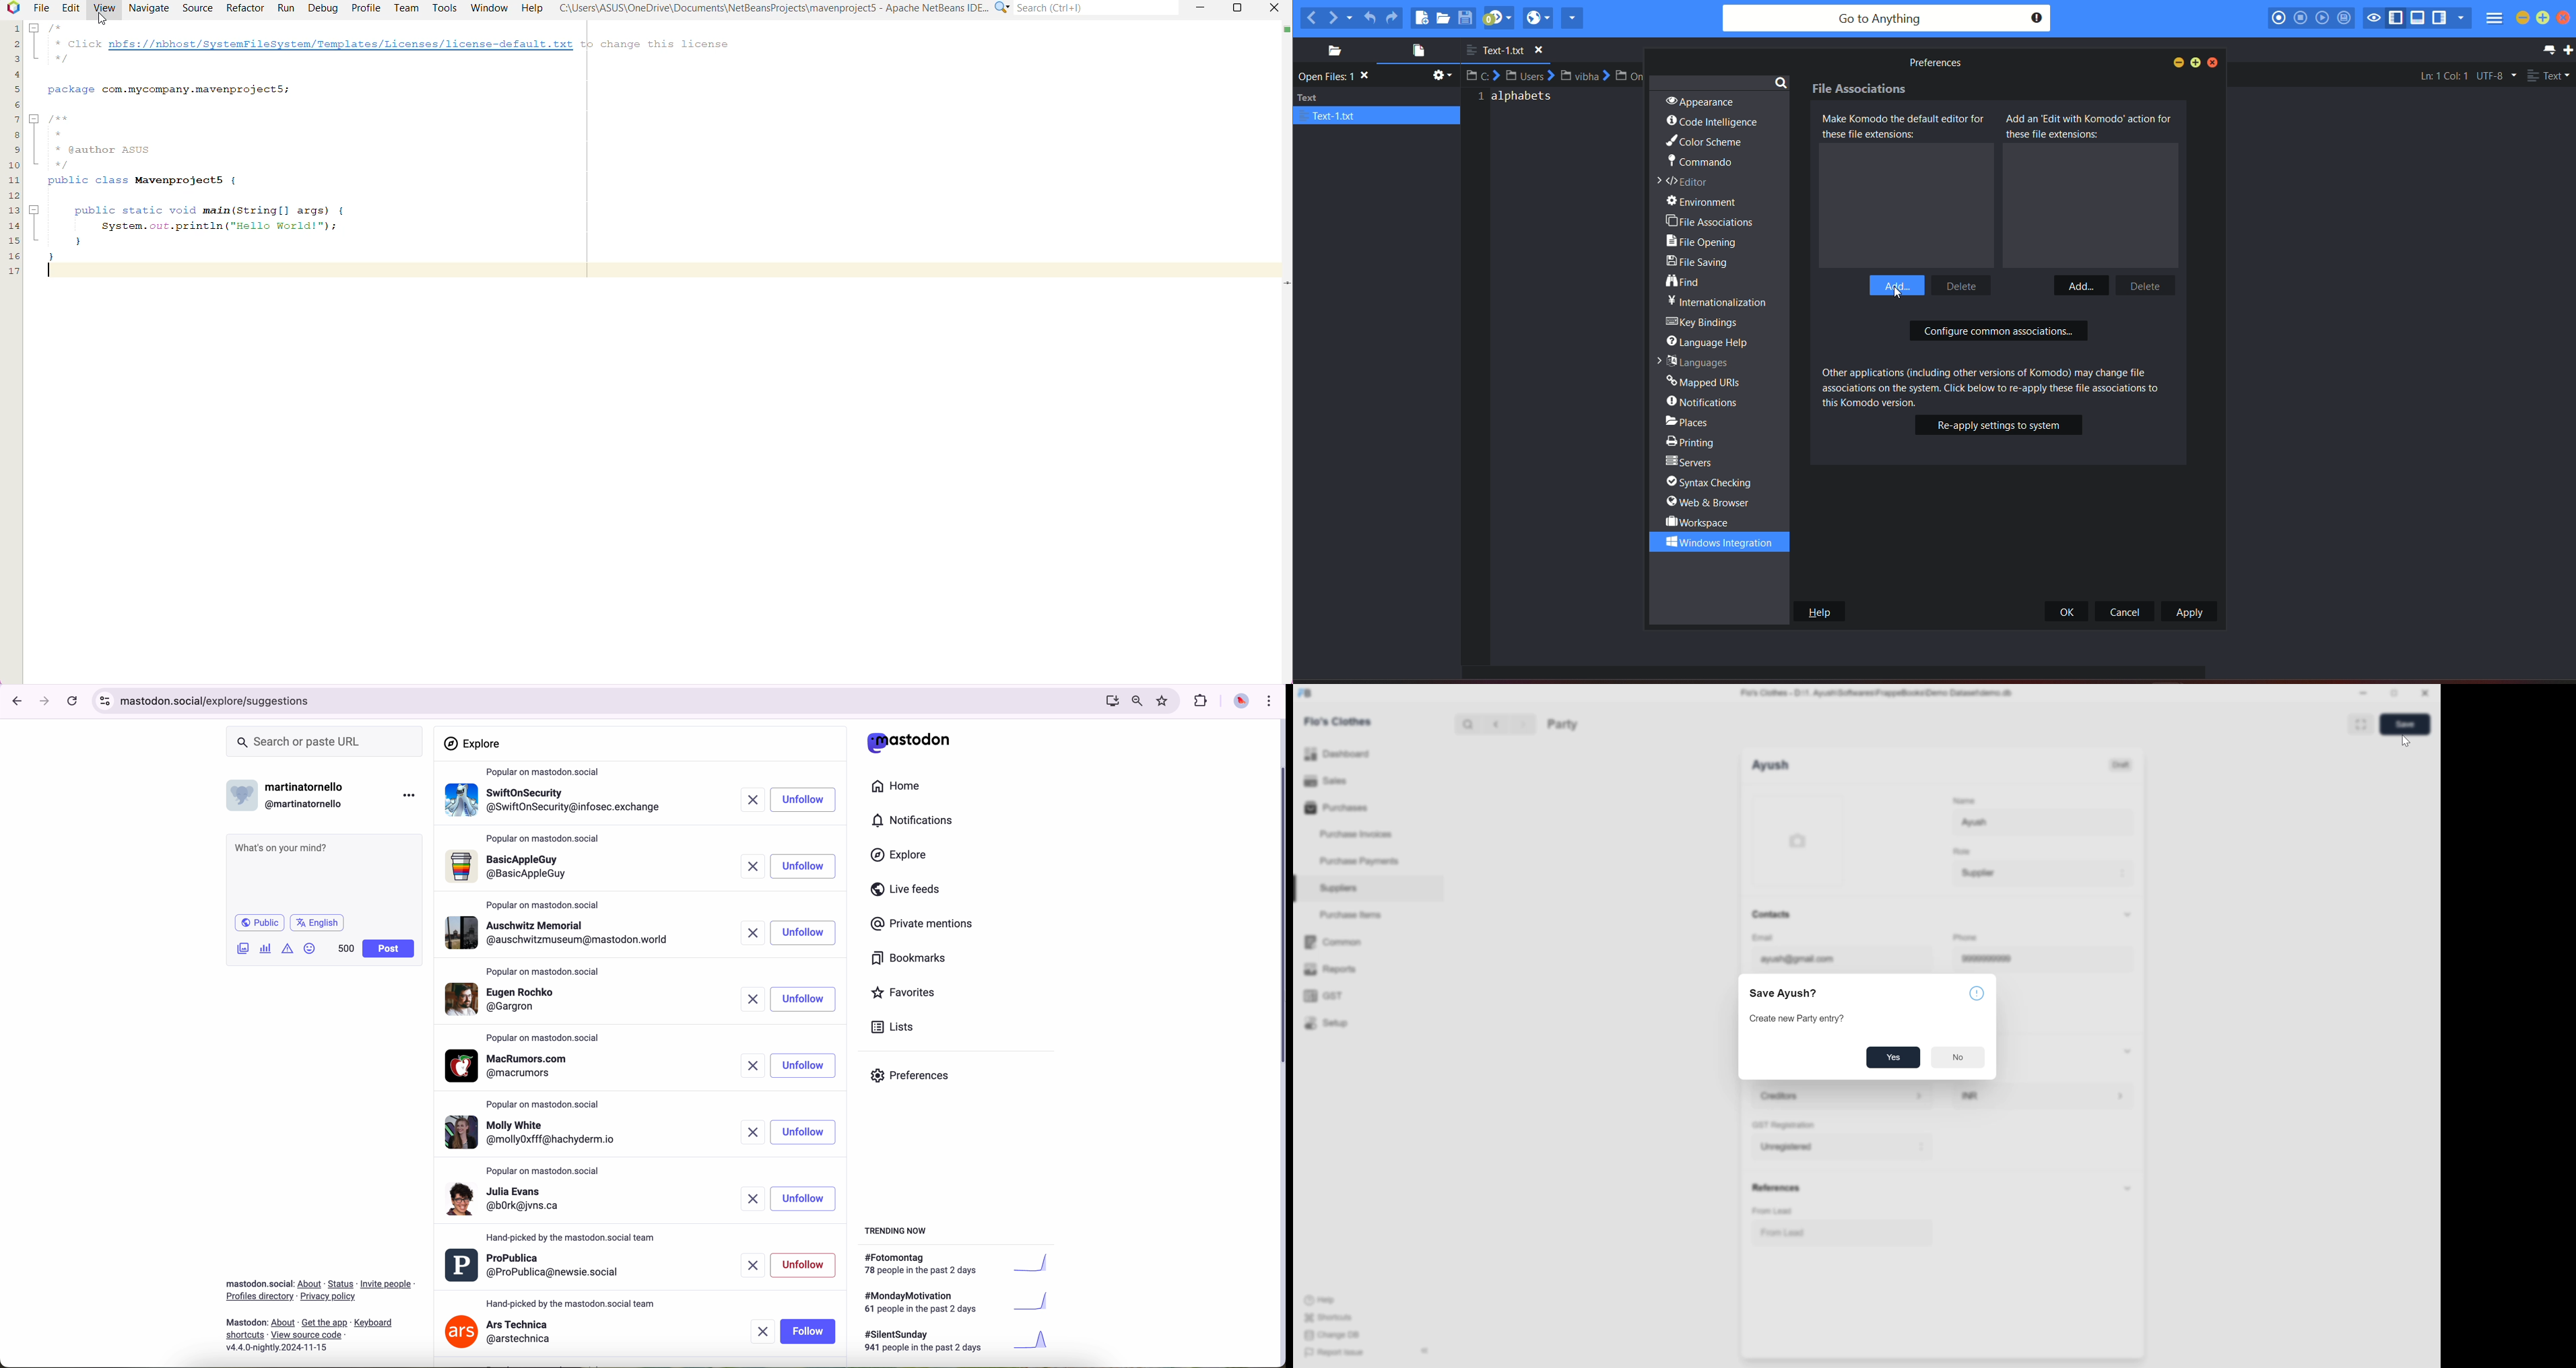  What do you see at coordinates (804, 800) in the screenshot?
I see `click on follow button` at bounding box center [804, 800].